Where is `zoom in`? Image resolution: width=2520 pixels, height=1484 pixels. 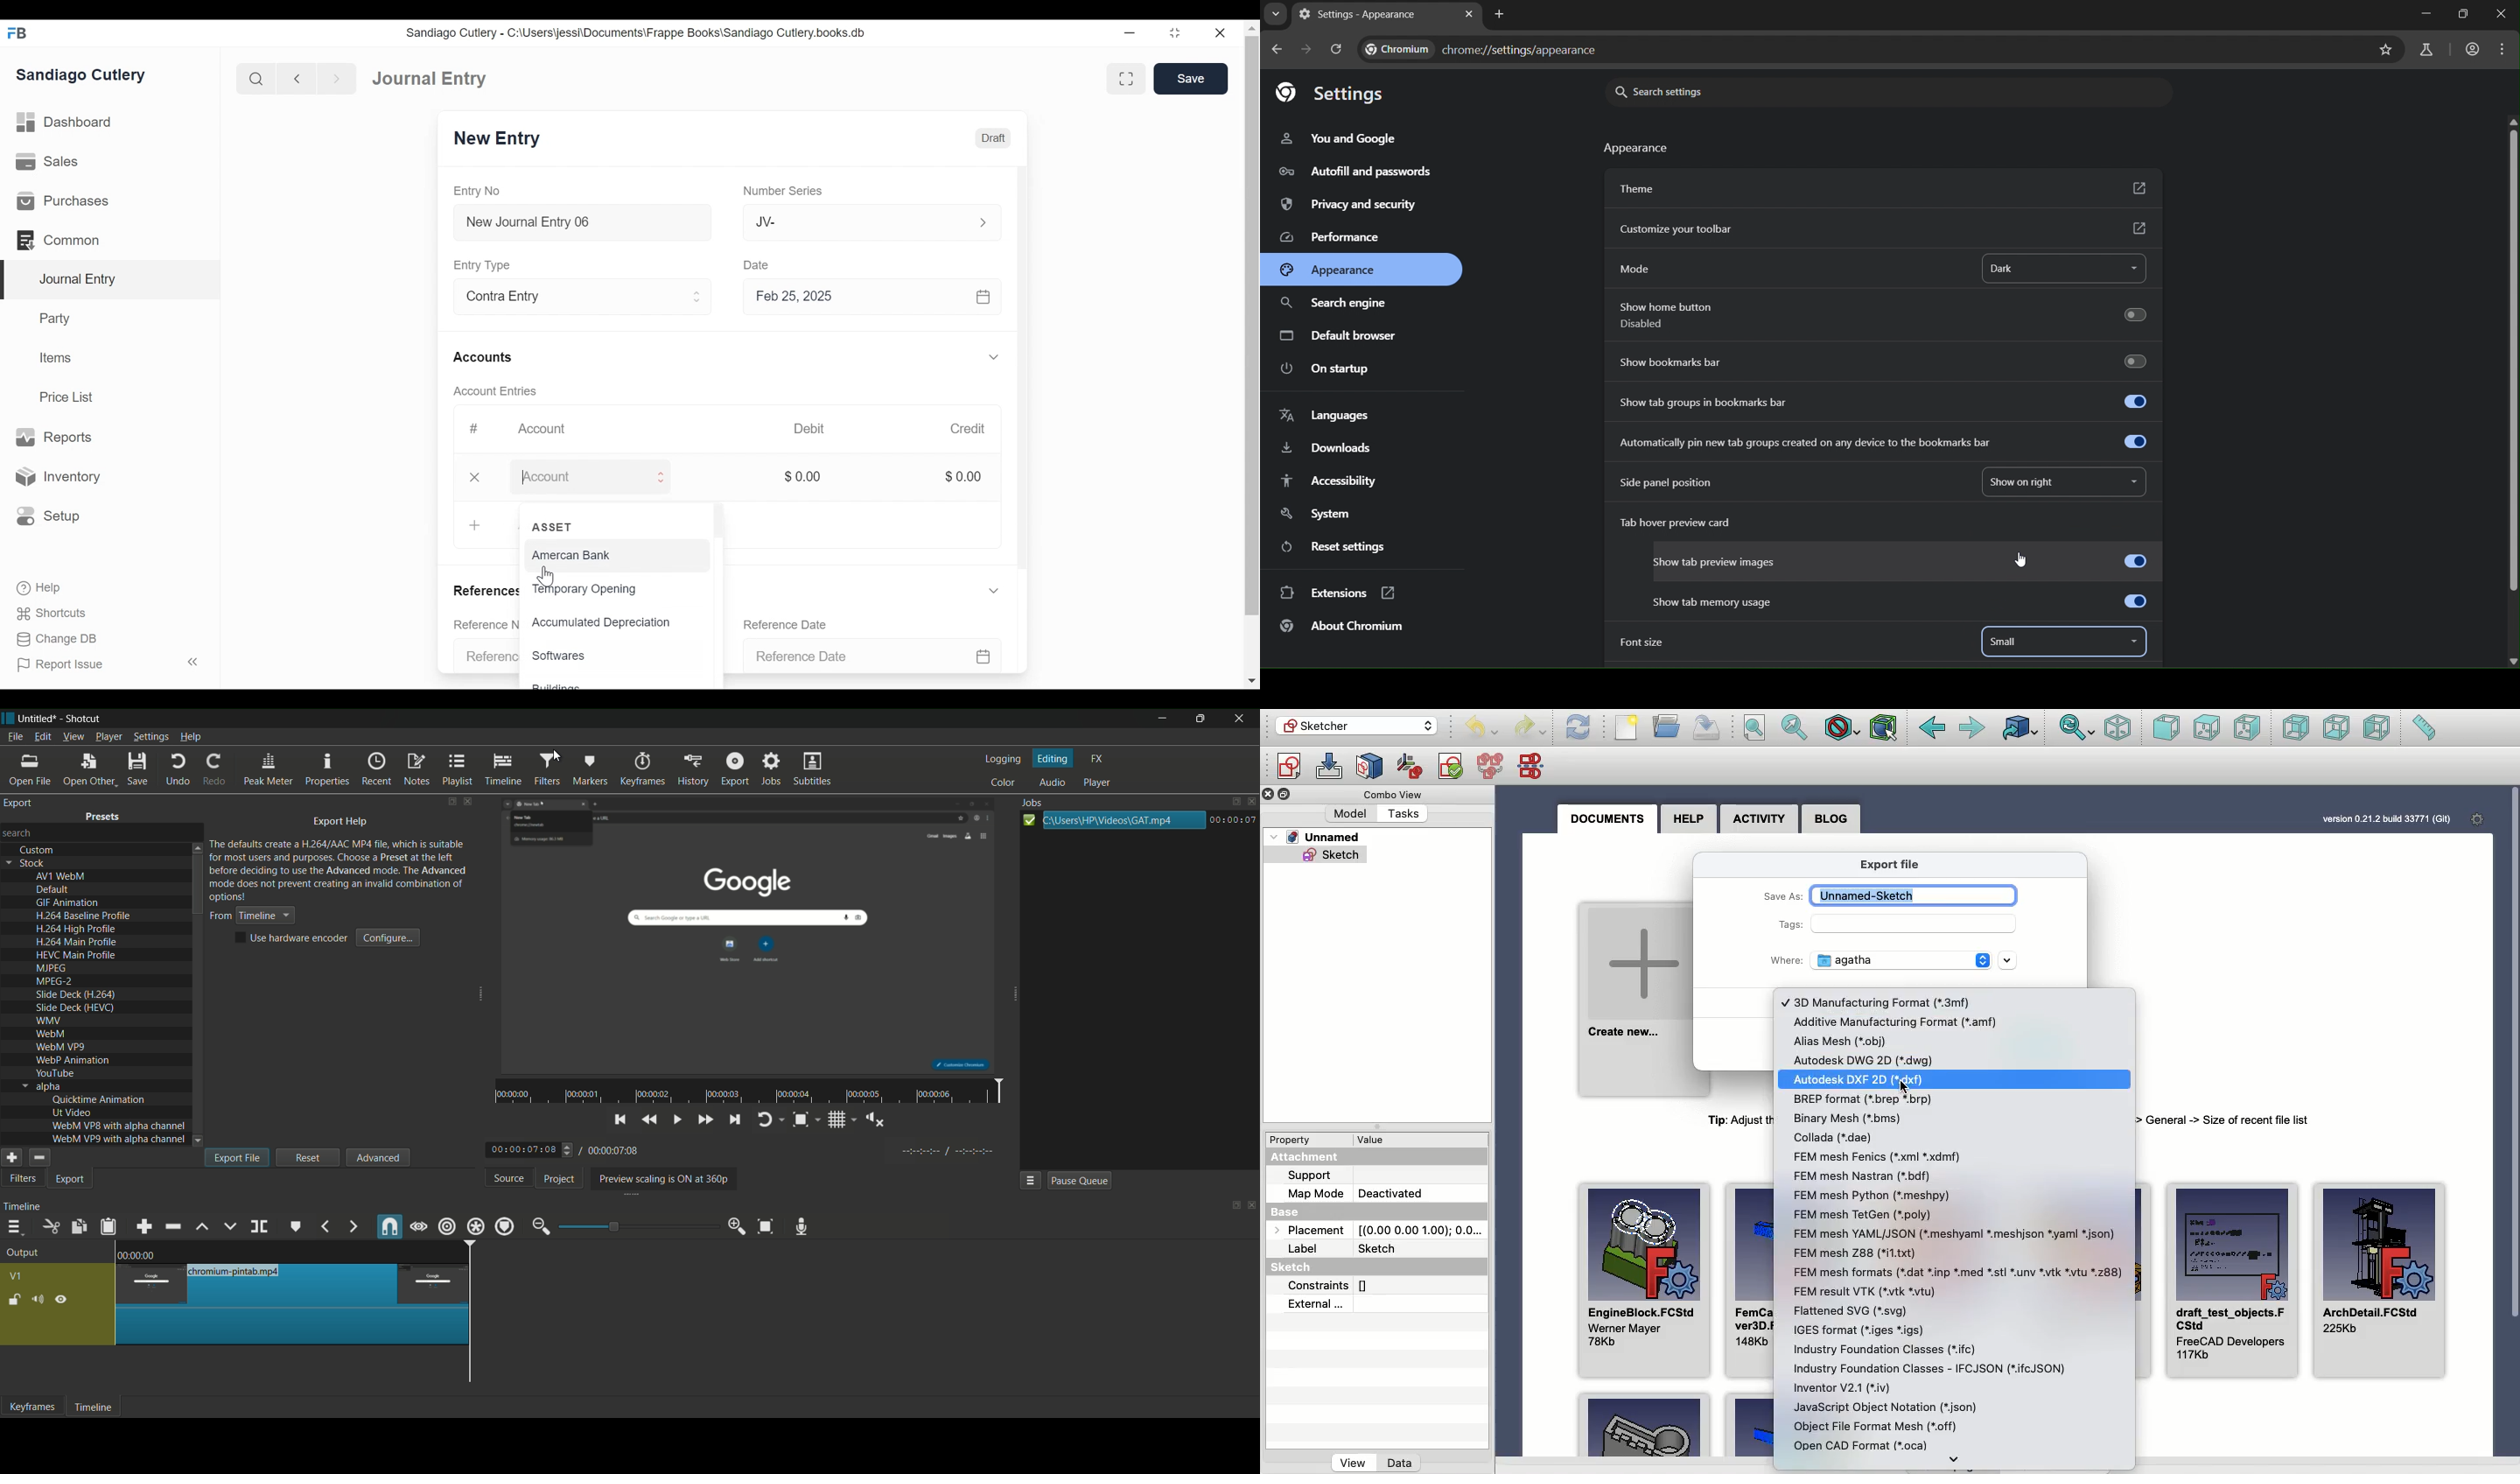 zoom in is located at coordinates (738, 1225).